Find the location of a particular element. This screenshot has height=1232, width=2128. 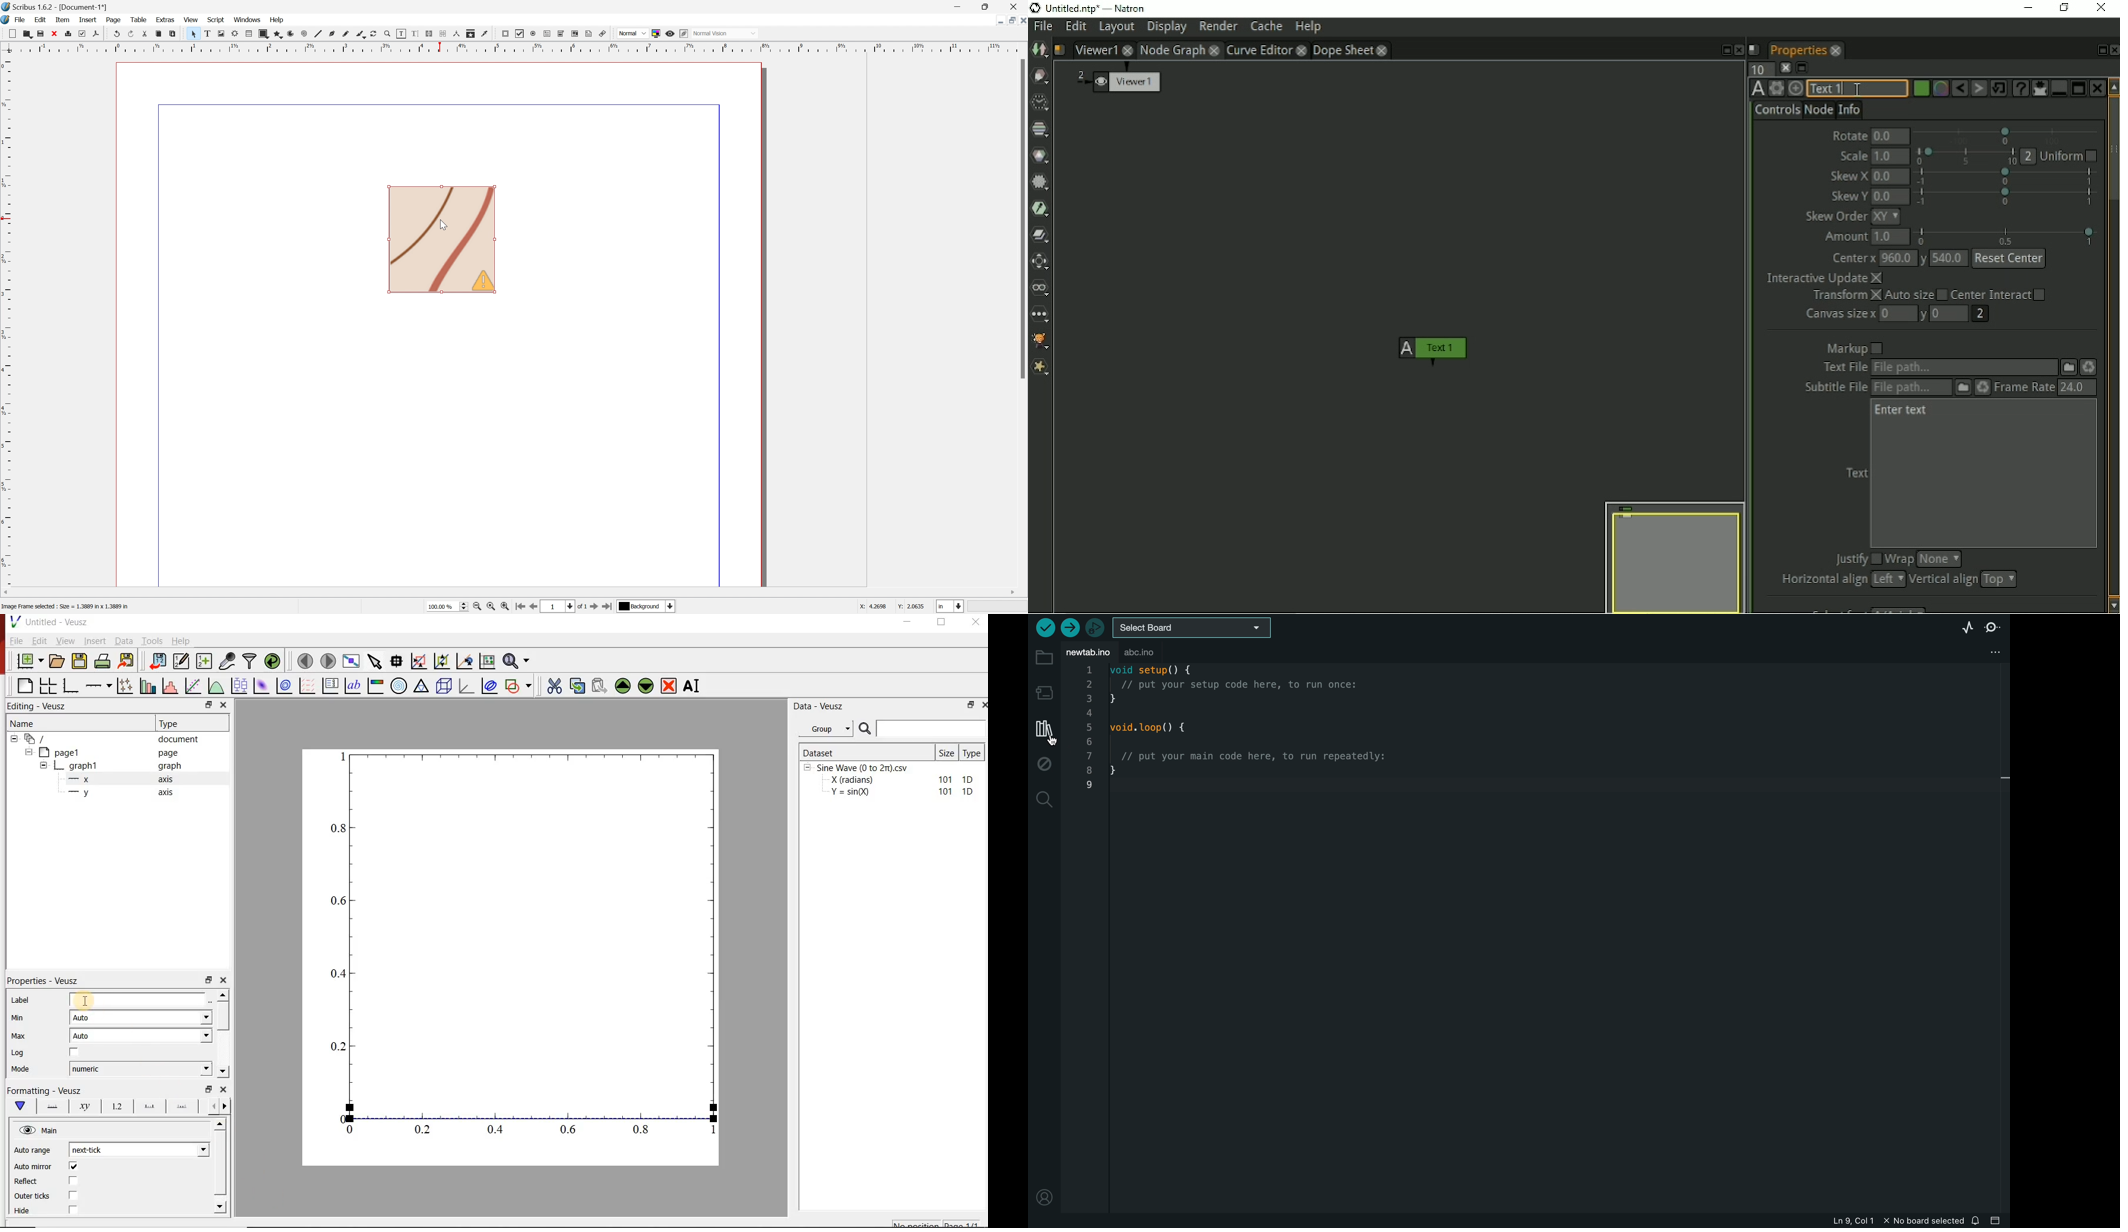

Edit is located at coordinates (1076, 27).